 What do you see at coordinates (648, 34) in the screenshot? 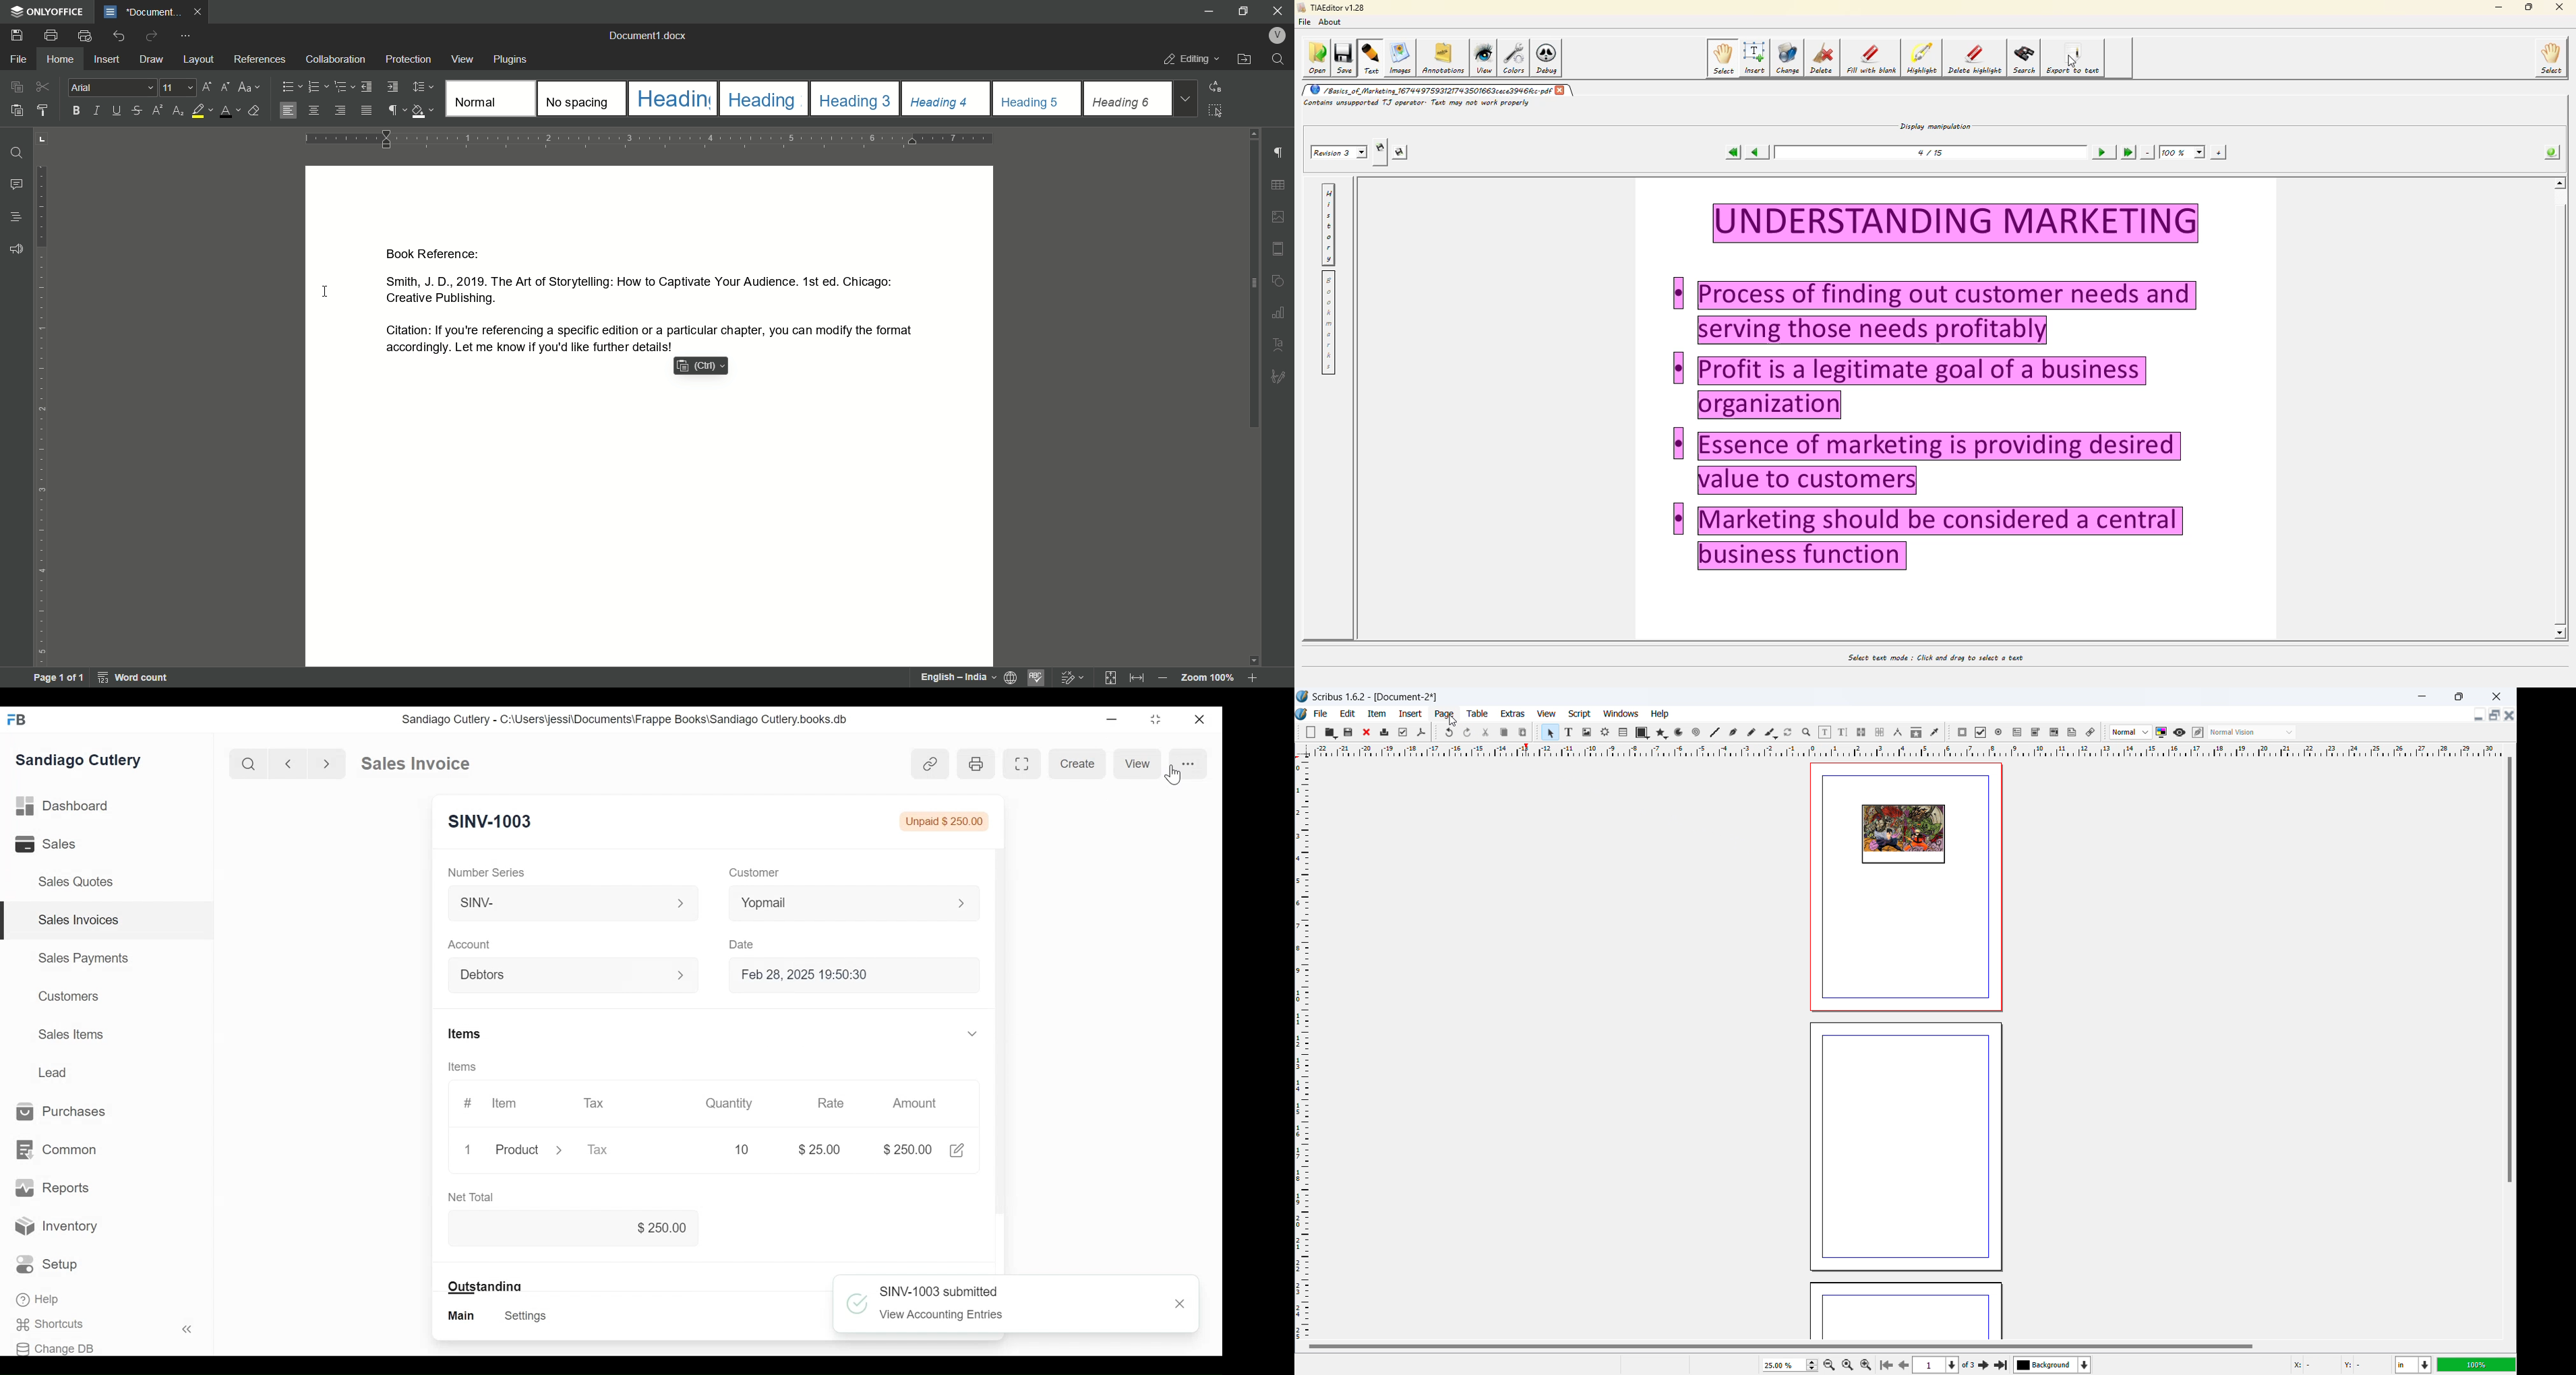
I see `document name` at bounding box center [648, 34].